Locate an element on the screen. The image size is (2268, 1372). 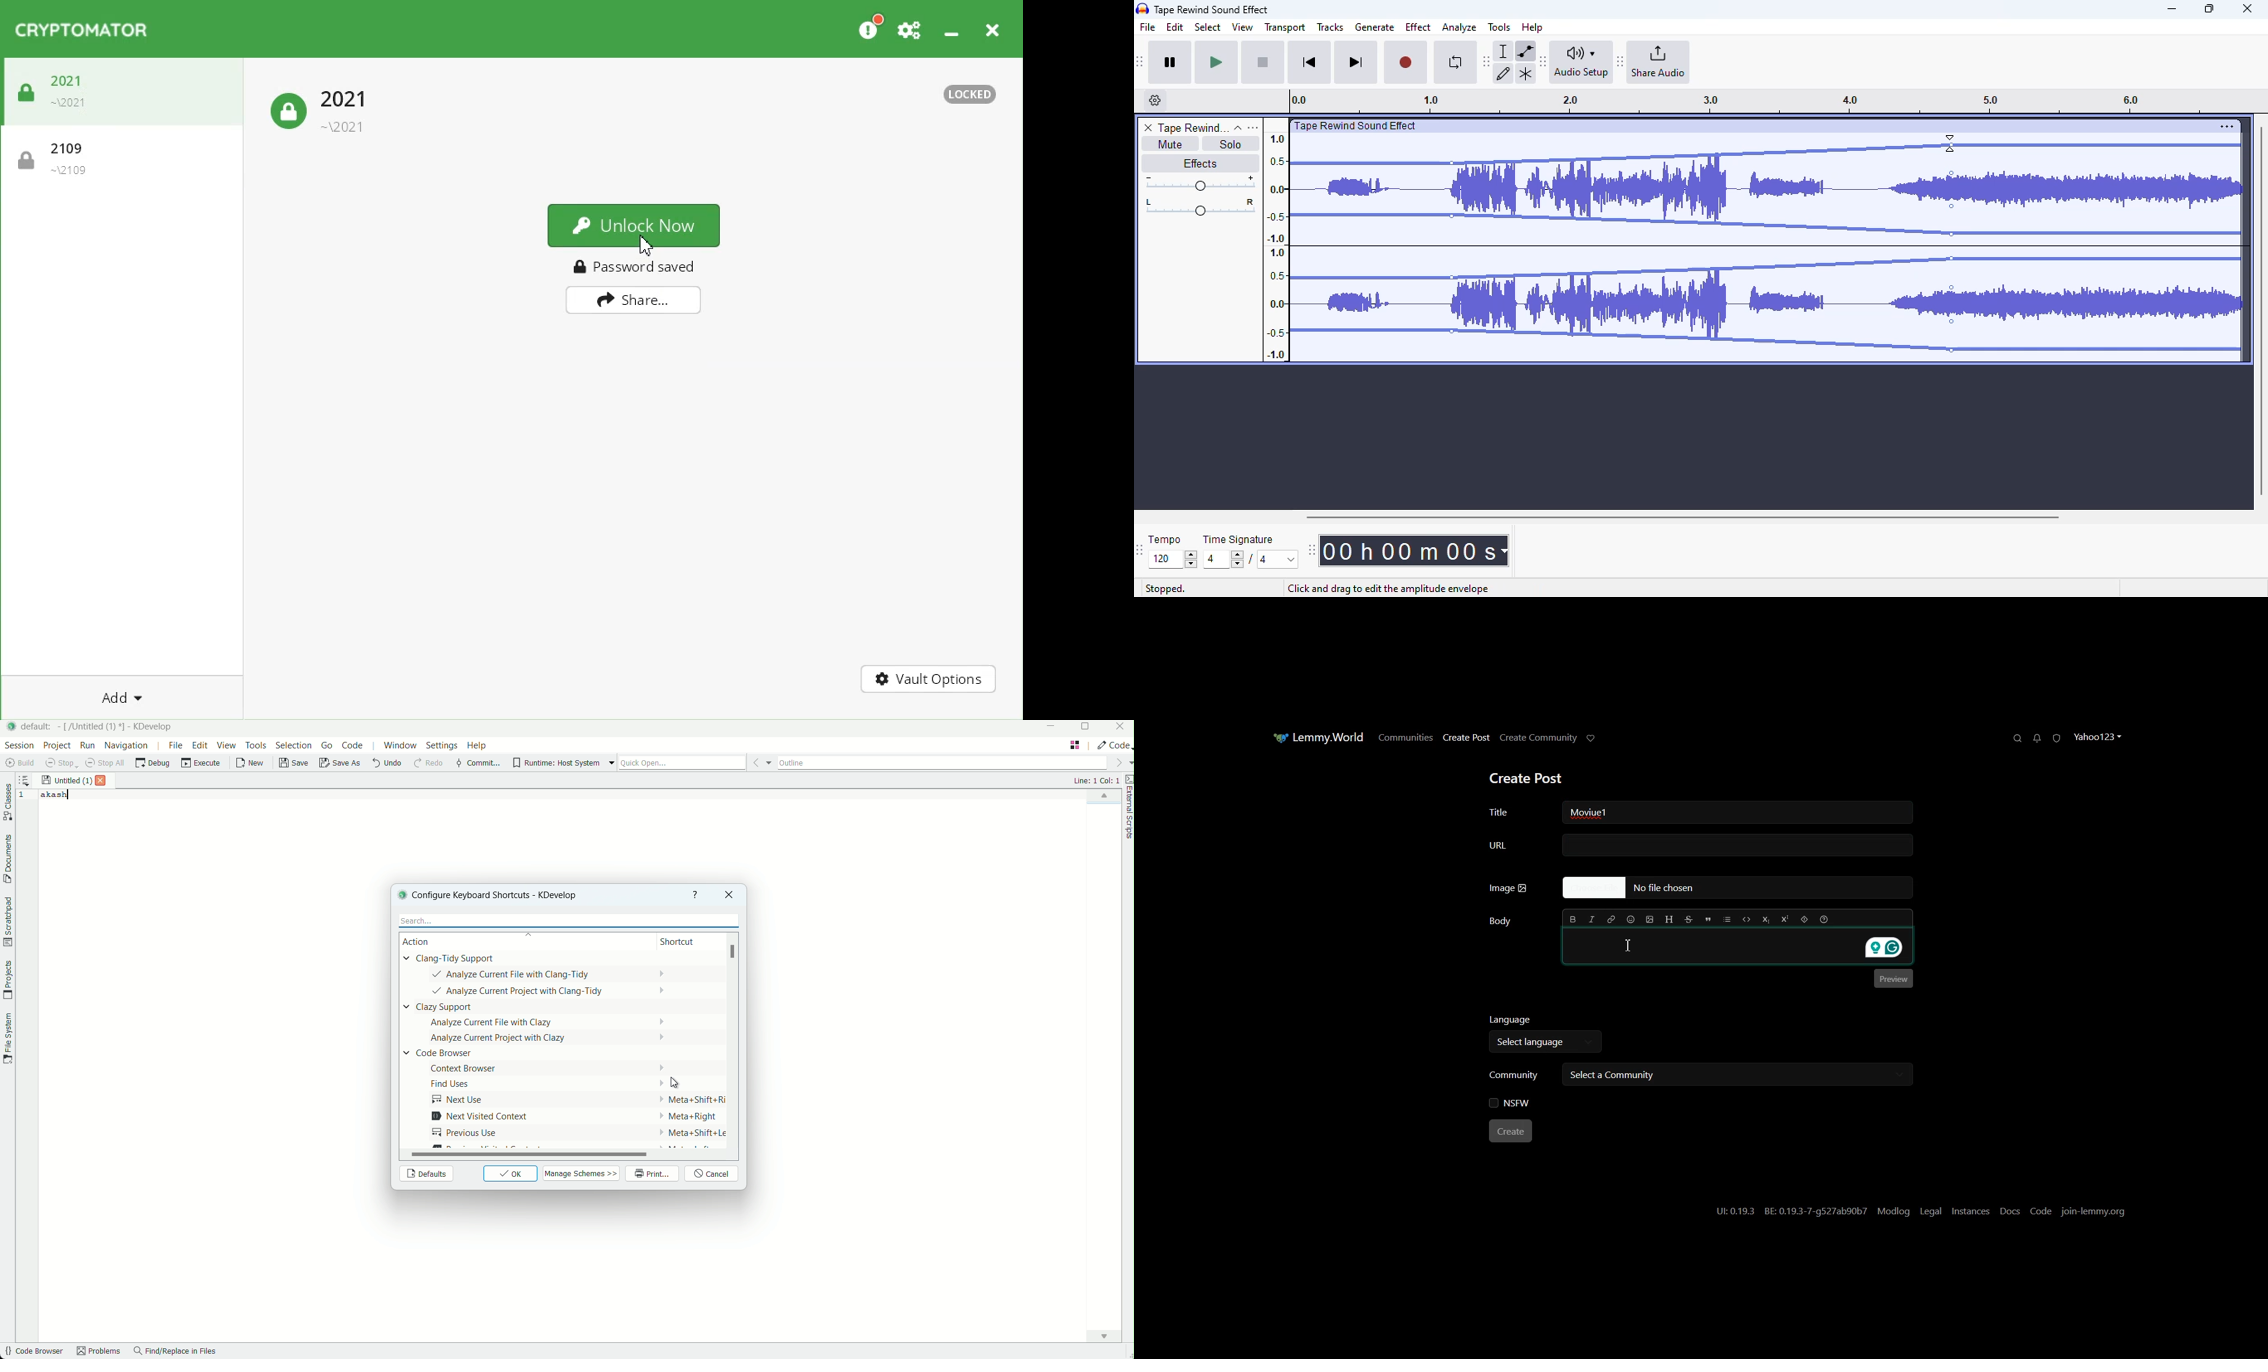
title is located at coordinates (1212, 9).